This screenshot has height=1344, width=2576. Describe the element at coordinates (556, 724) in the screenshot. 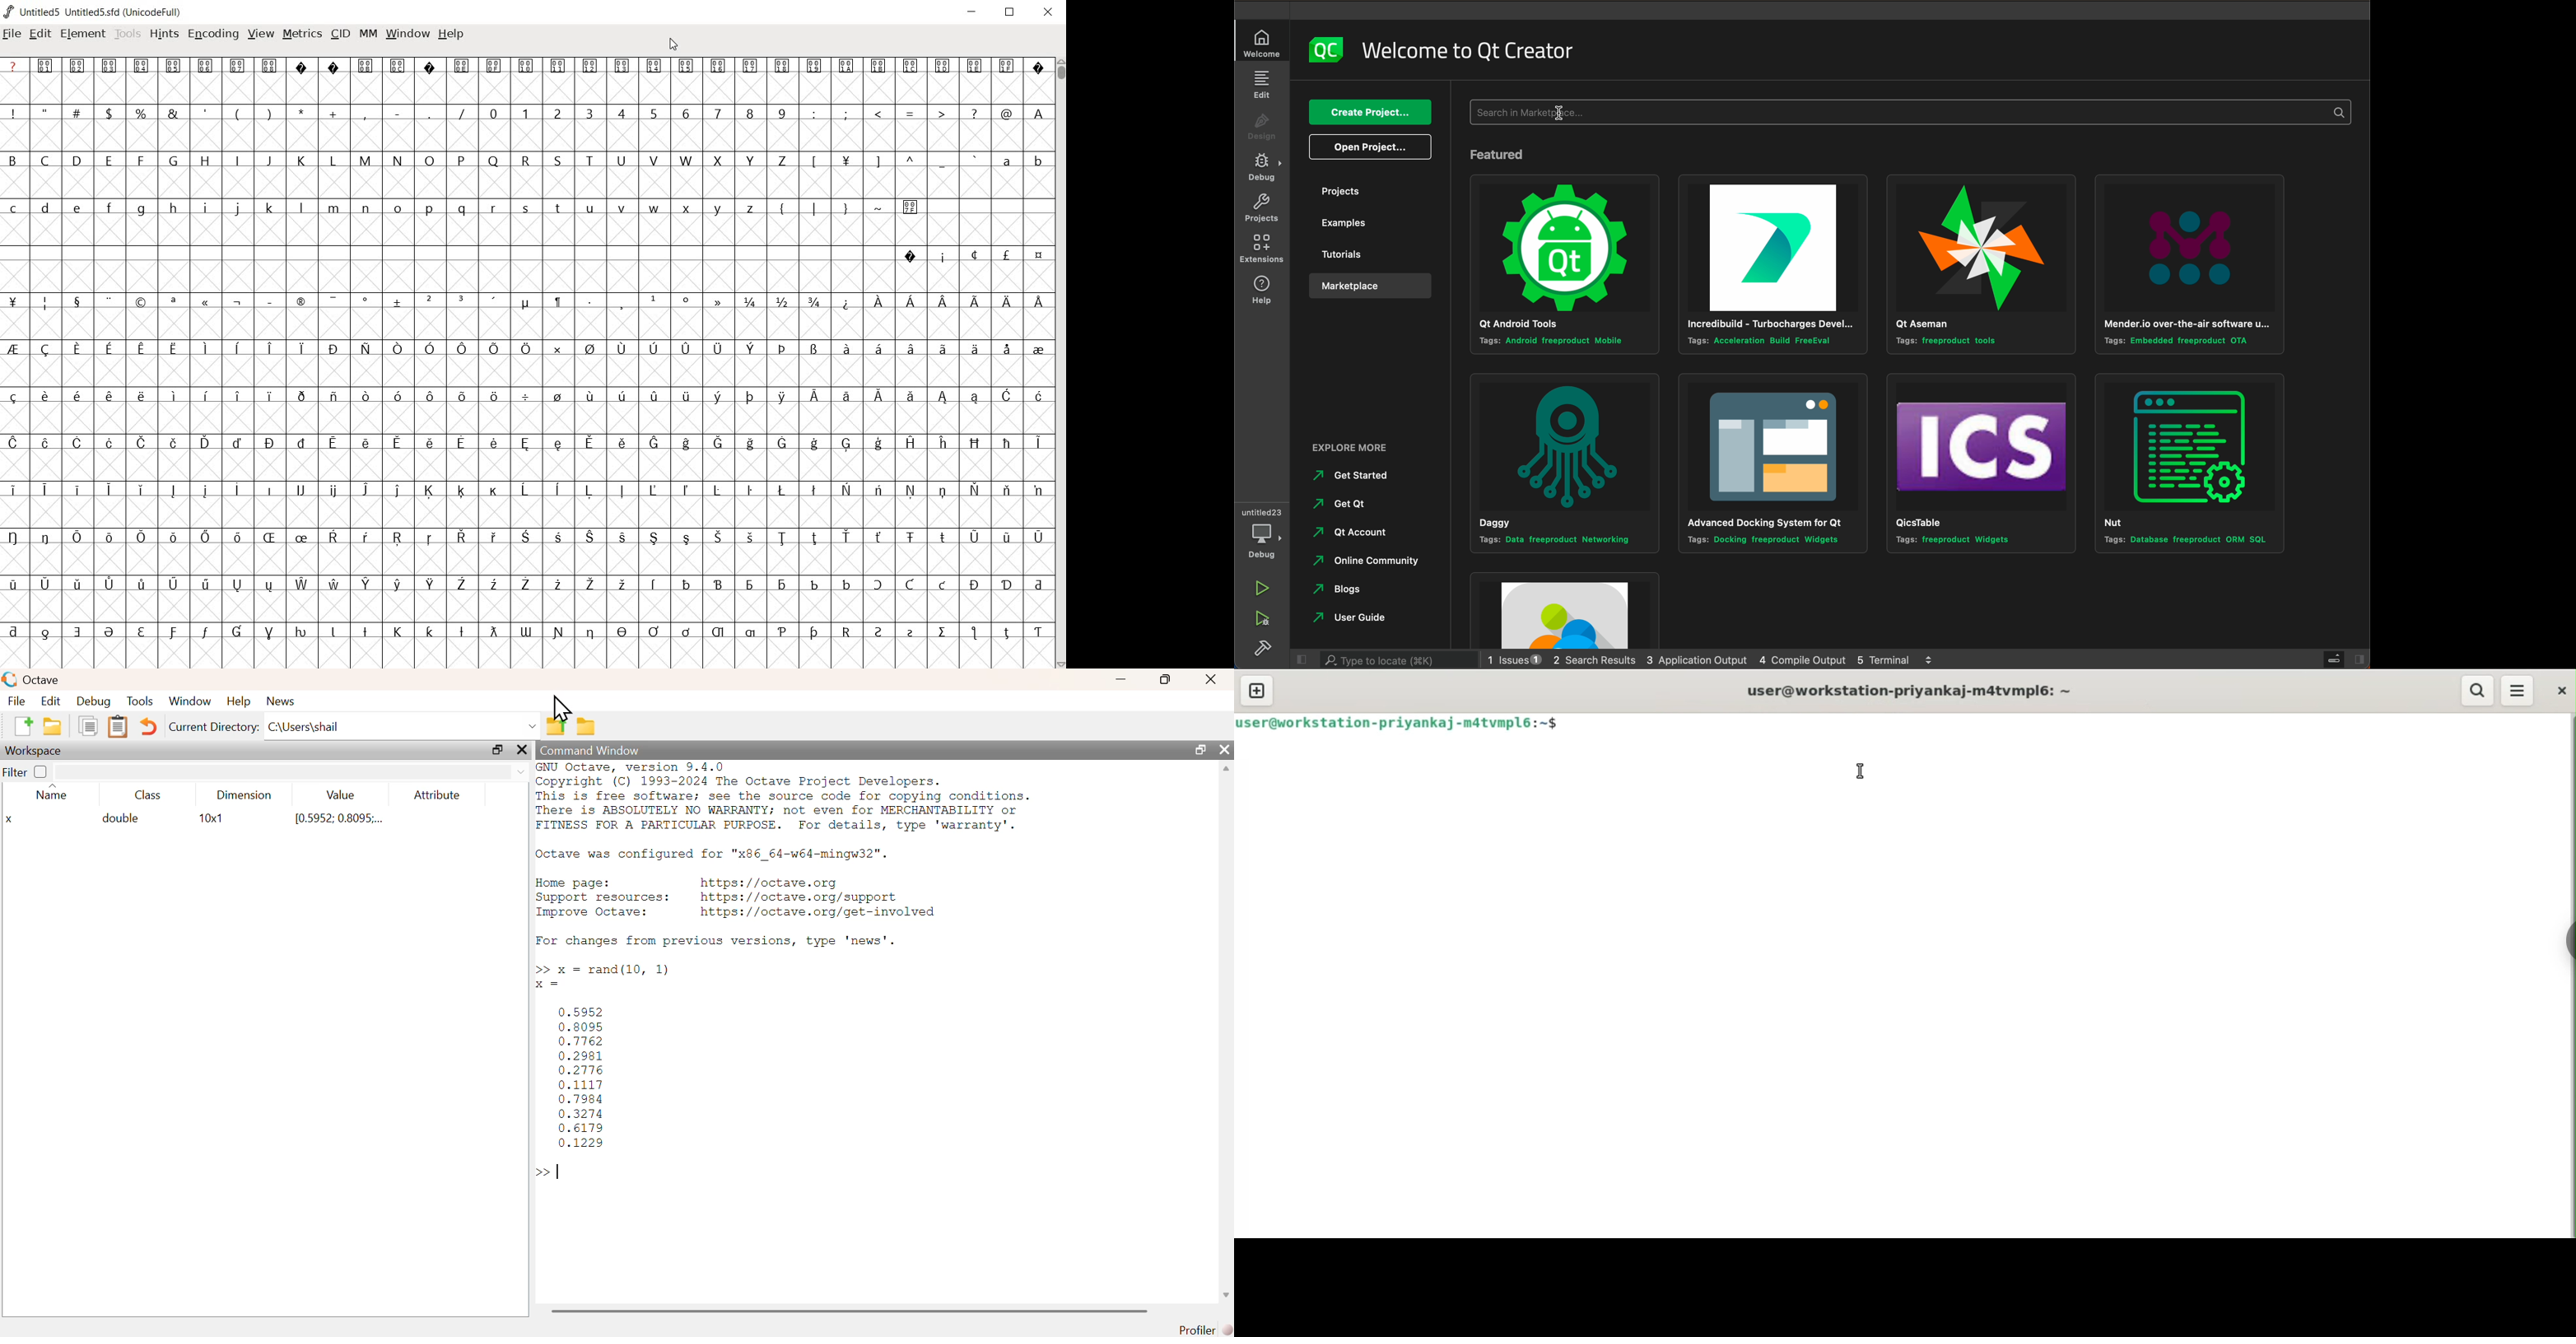

I see `one directory up` at that location.